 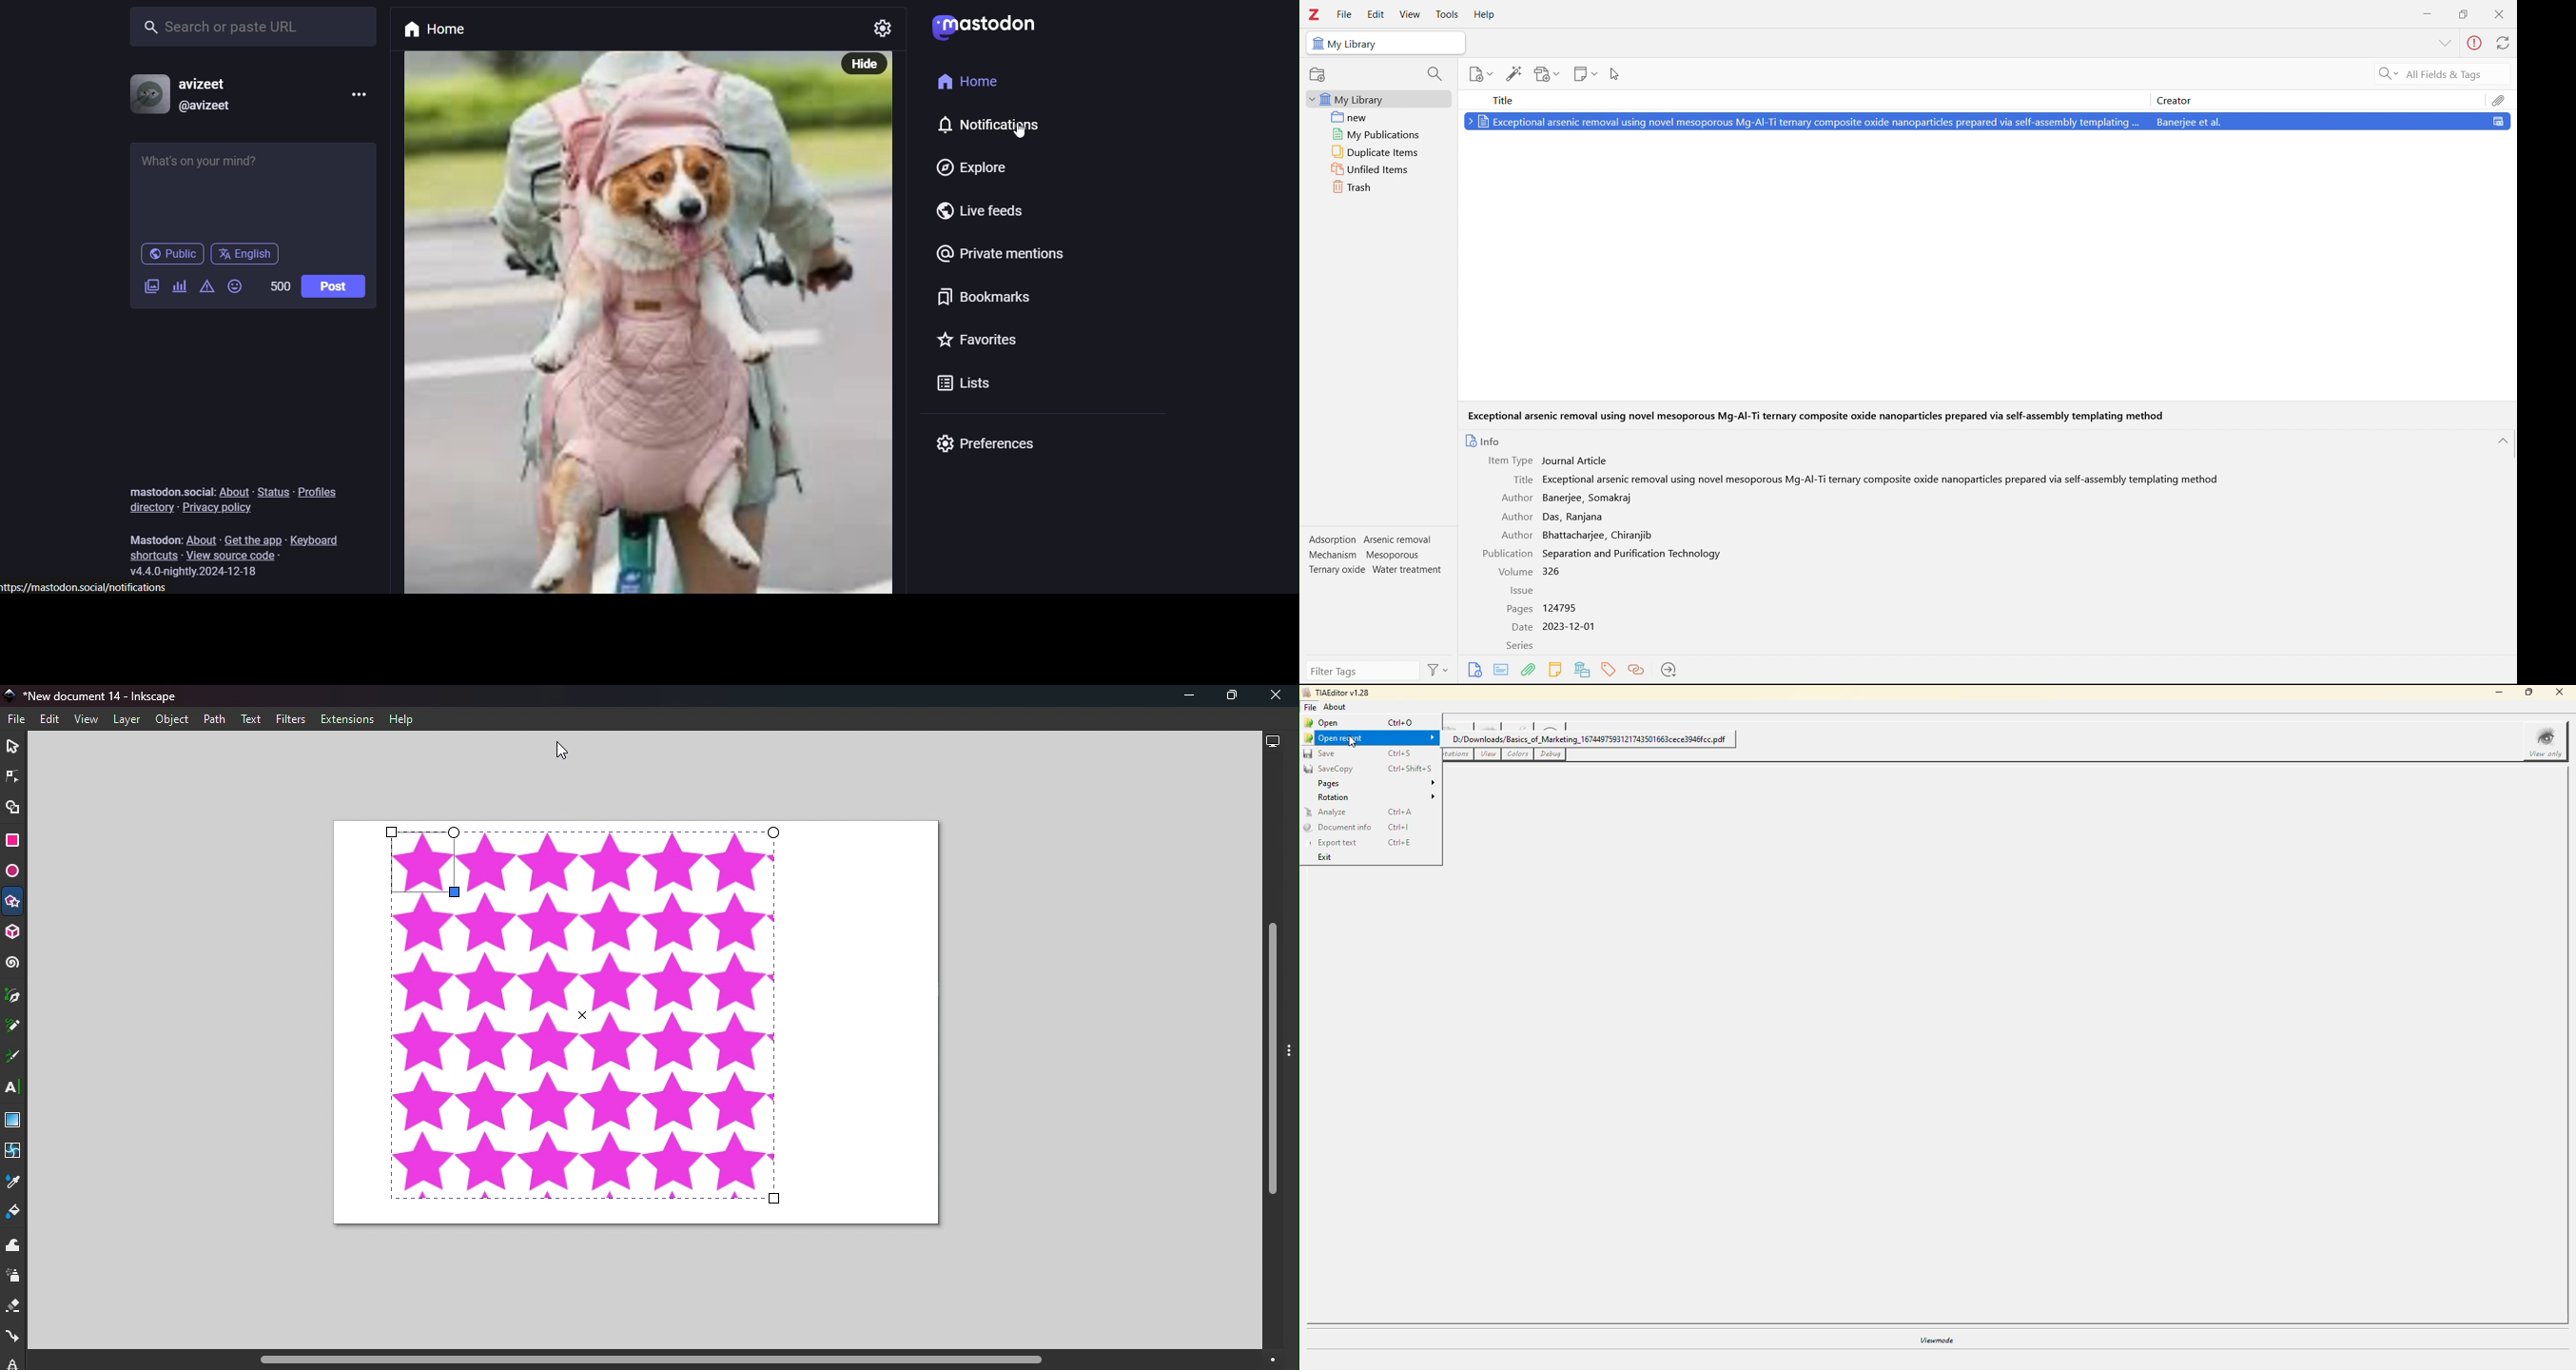 I want to click on status, so click(x=272, y=491).